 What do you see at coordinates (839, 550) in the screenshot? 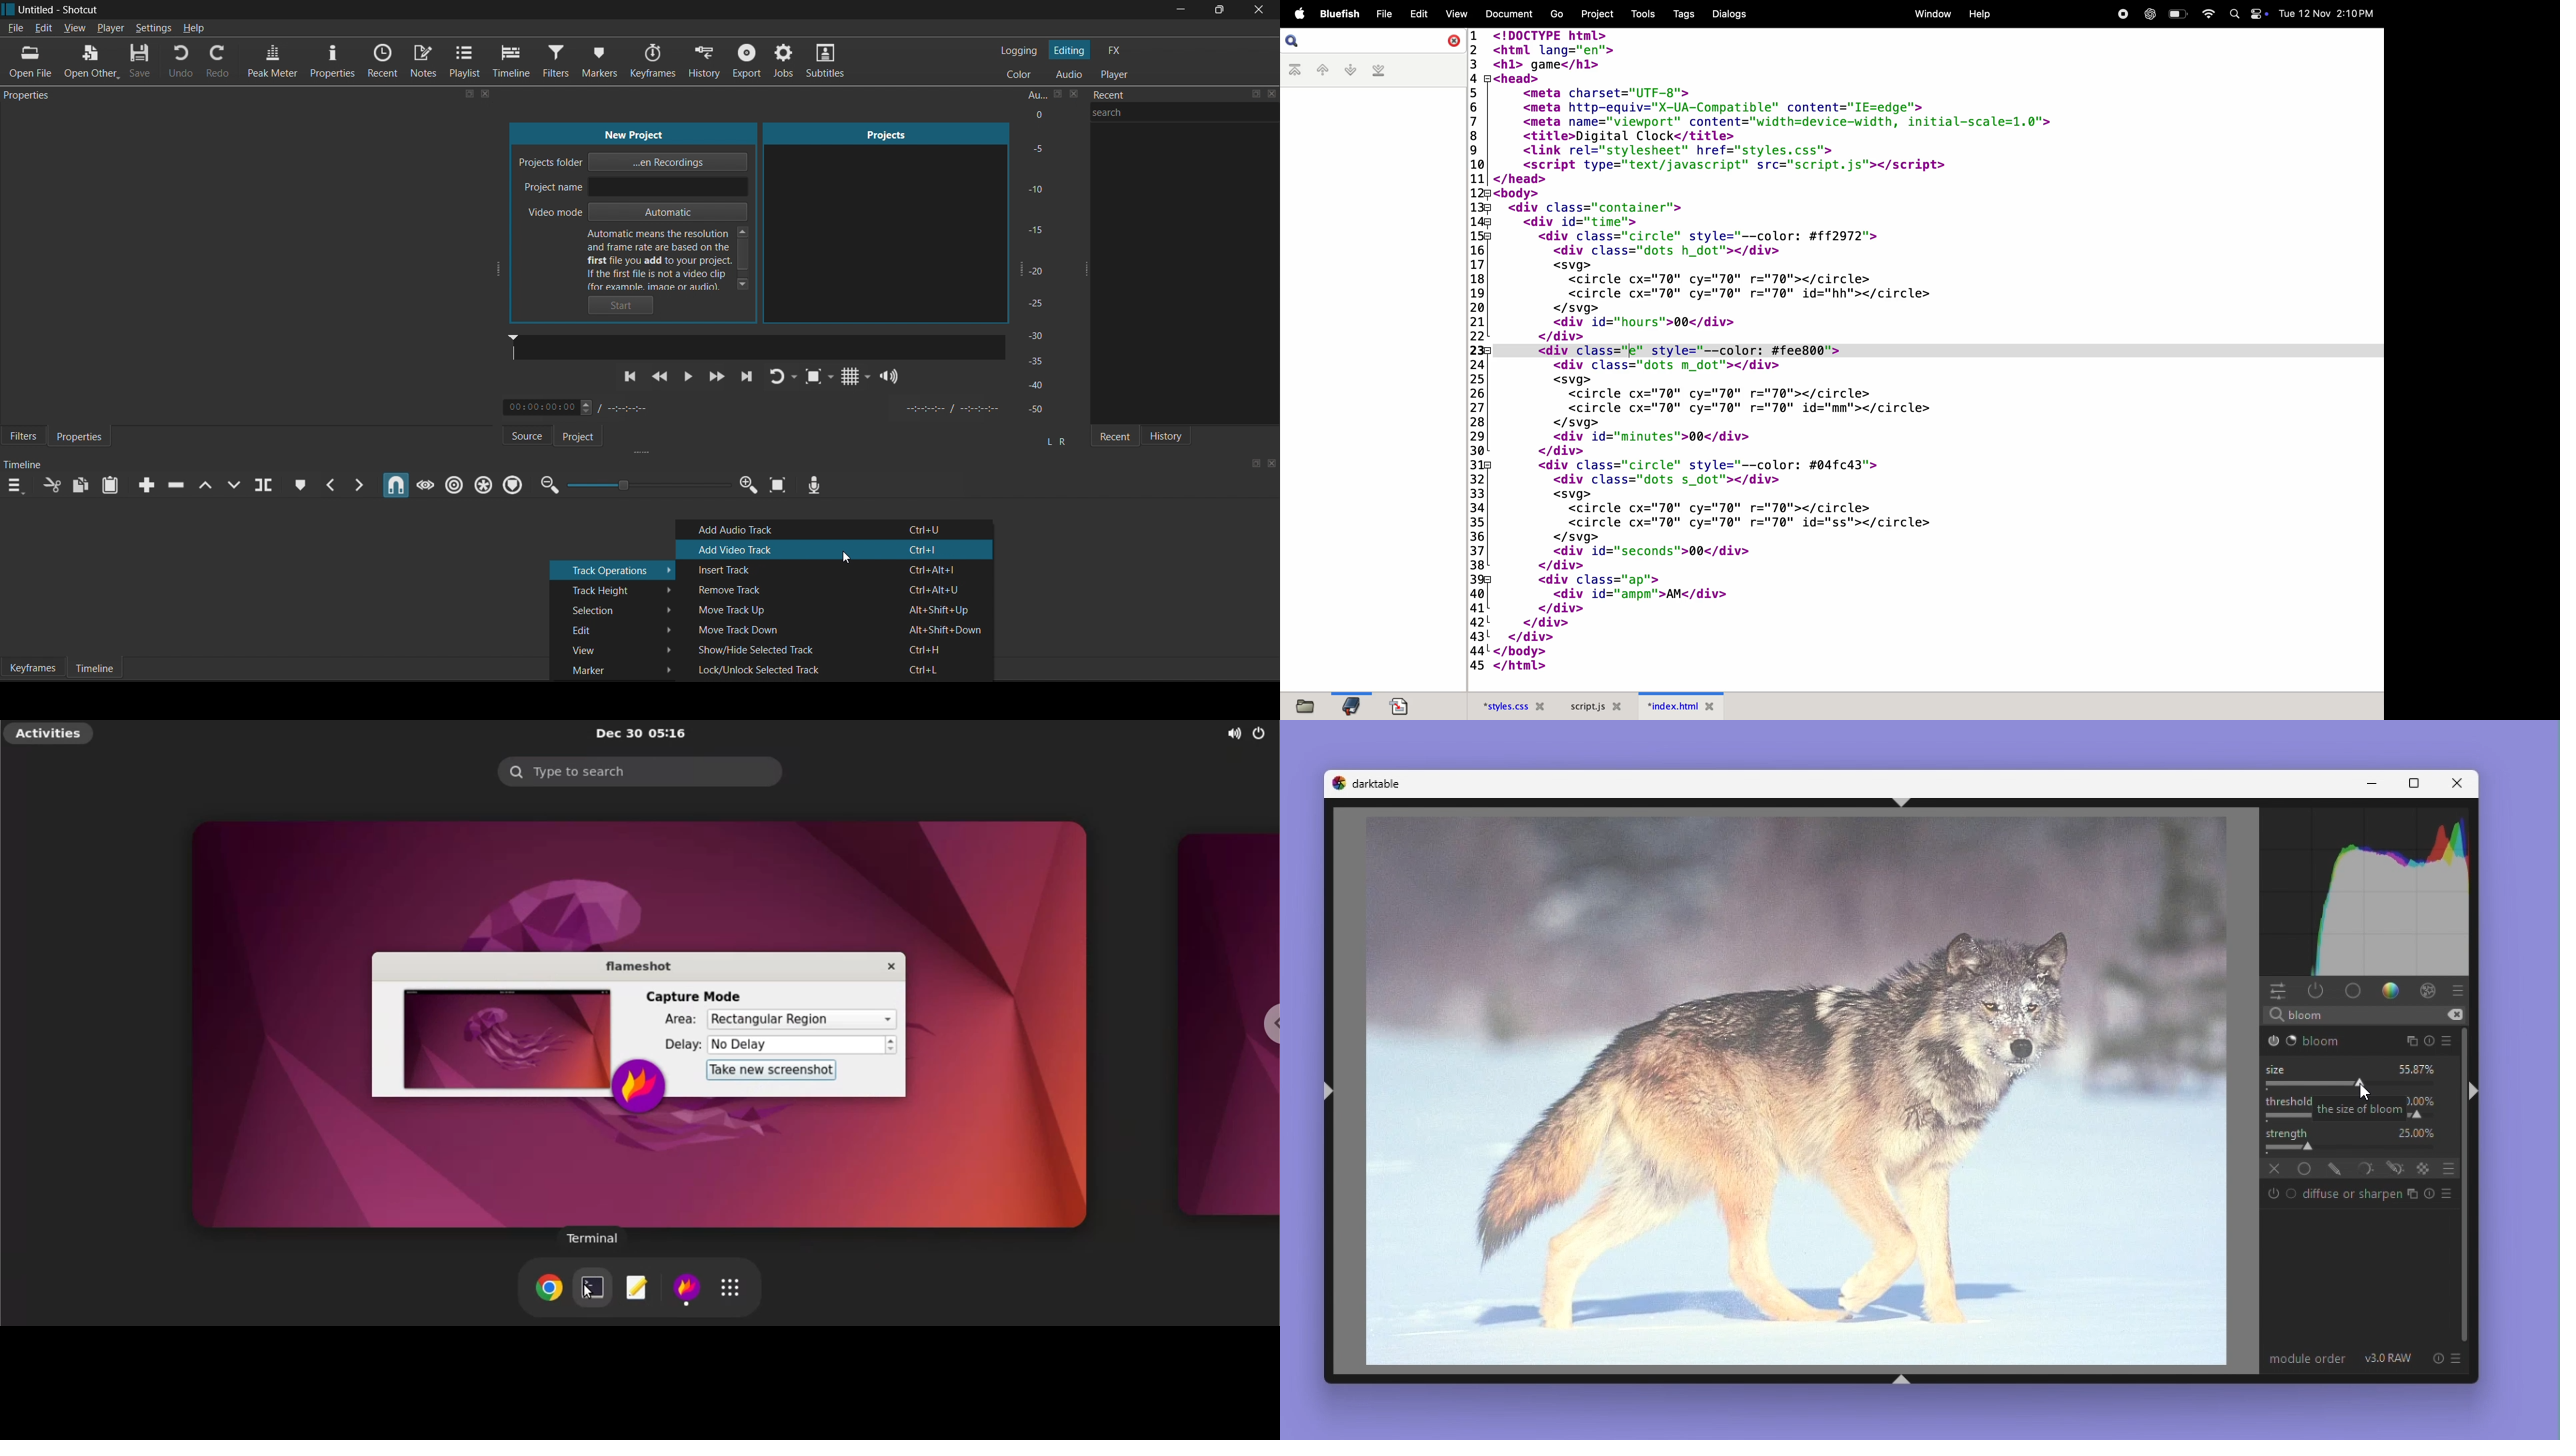
I see `Add Video Track` at bounding box center [839, 550].